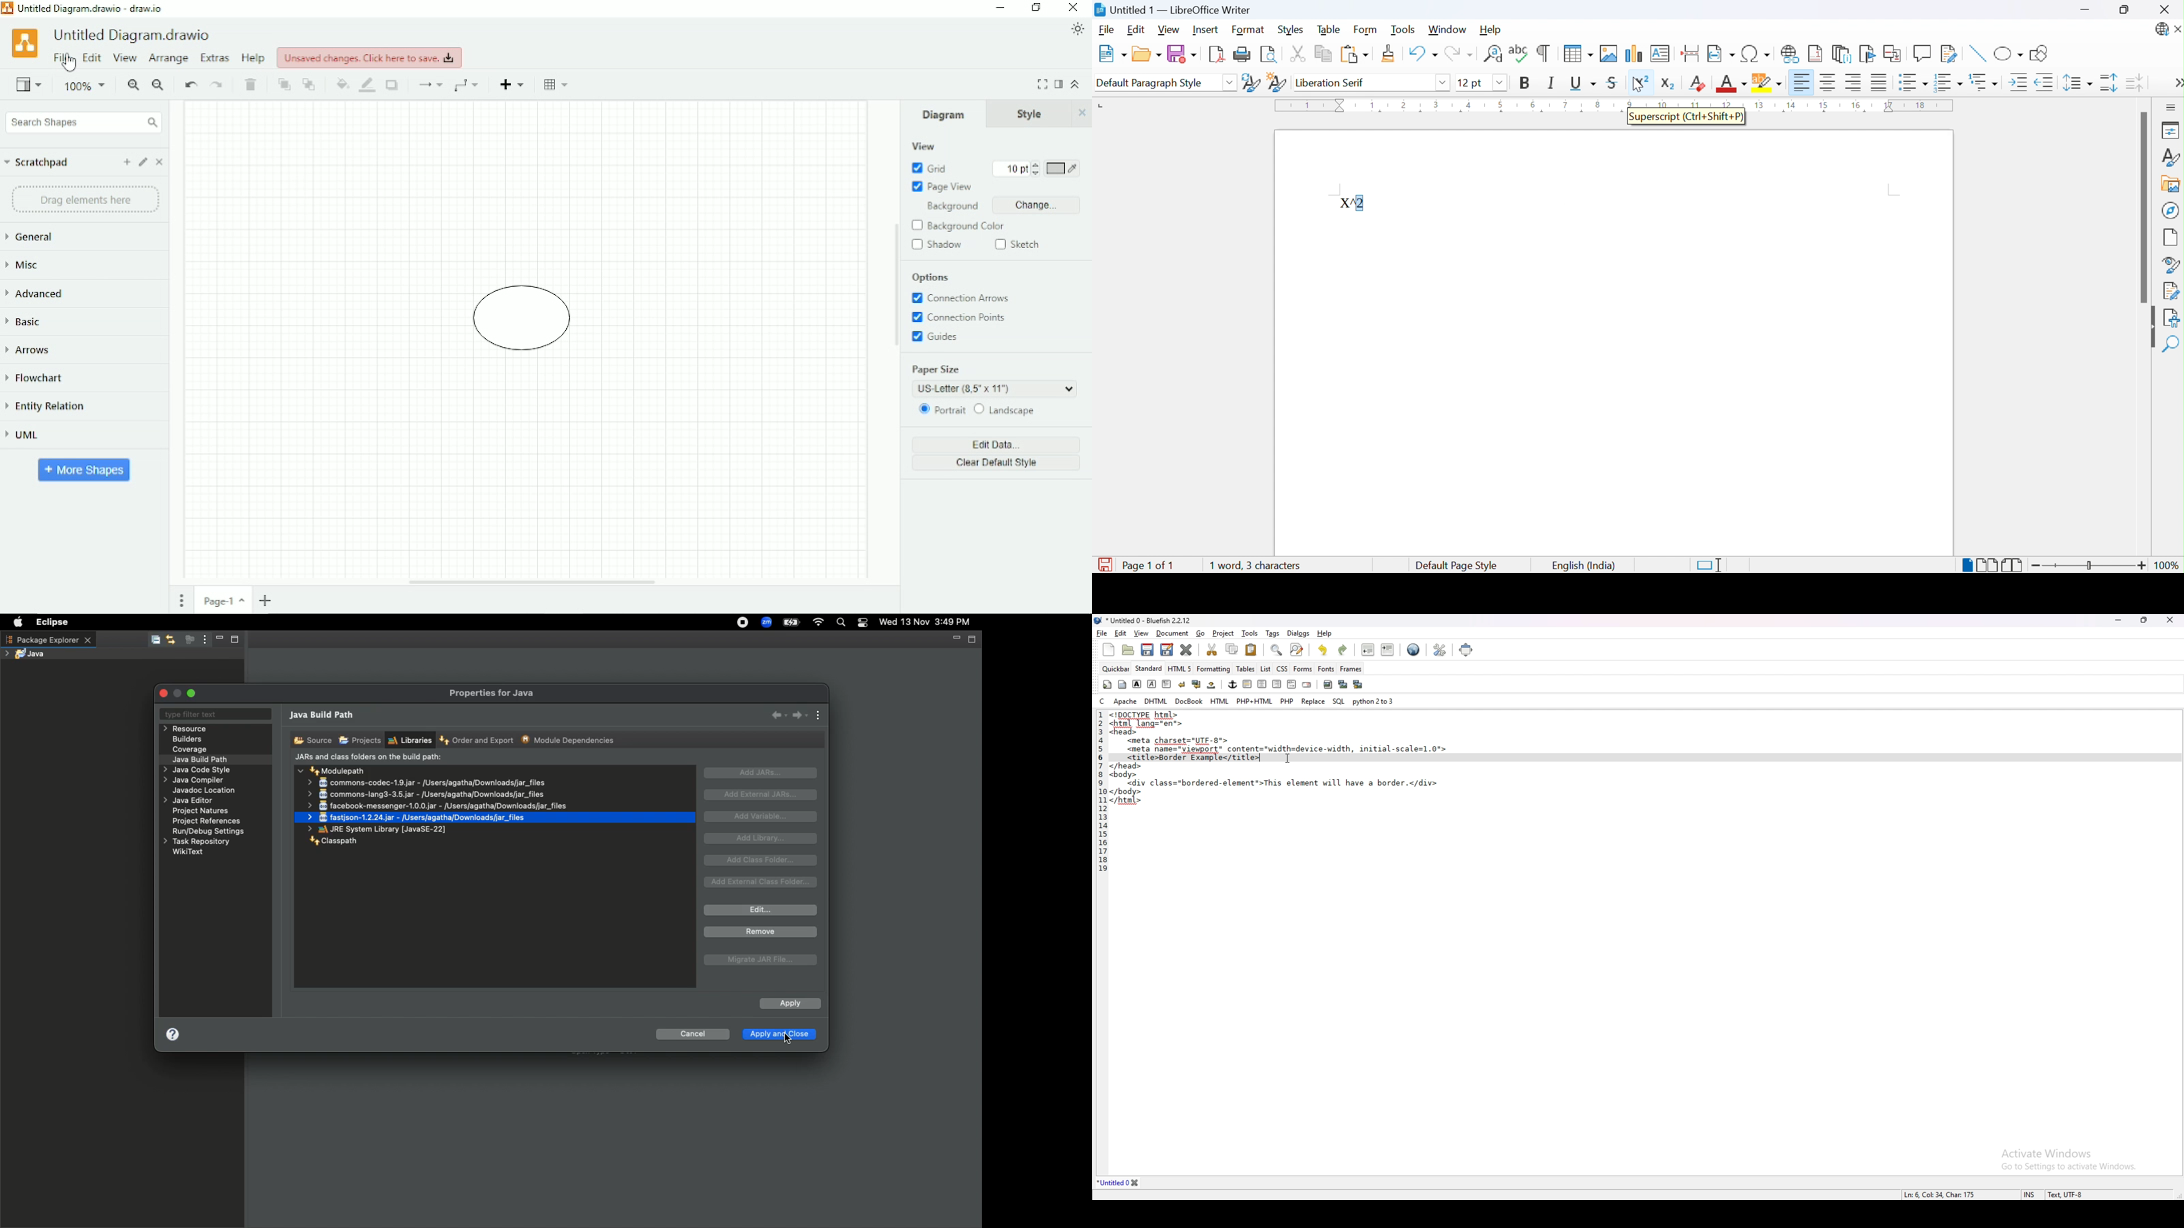  Describe the element at coordinates (1042, 84) in the screenshot. I see `Fullscreen` at that location.